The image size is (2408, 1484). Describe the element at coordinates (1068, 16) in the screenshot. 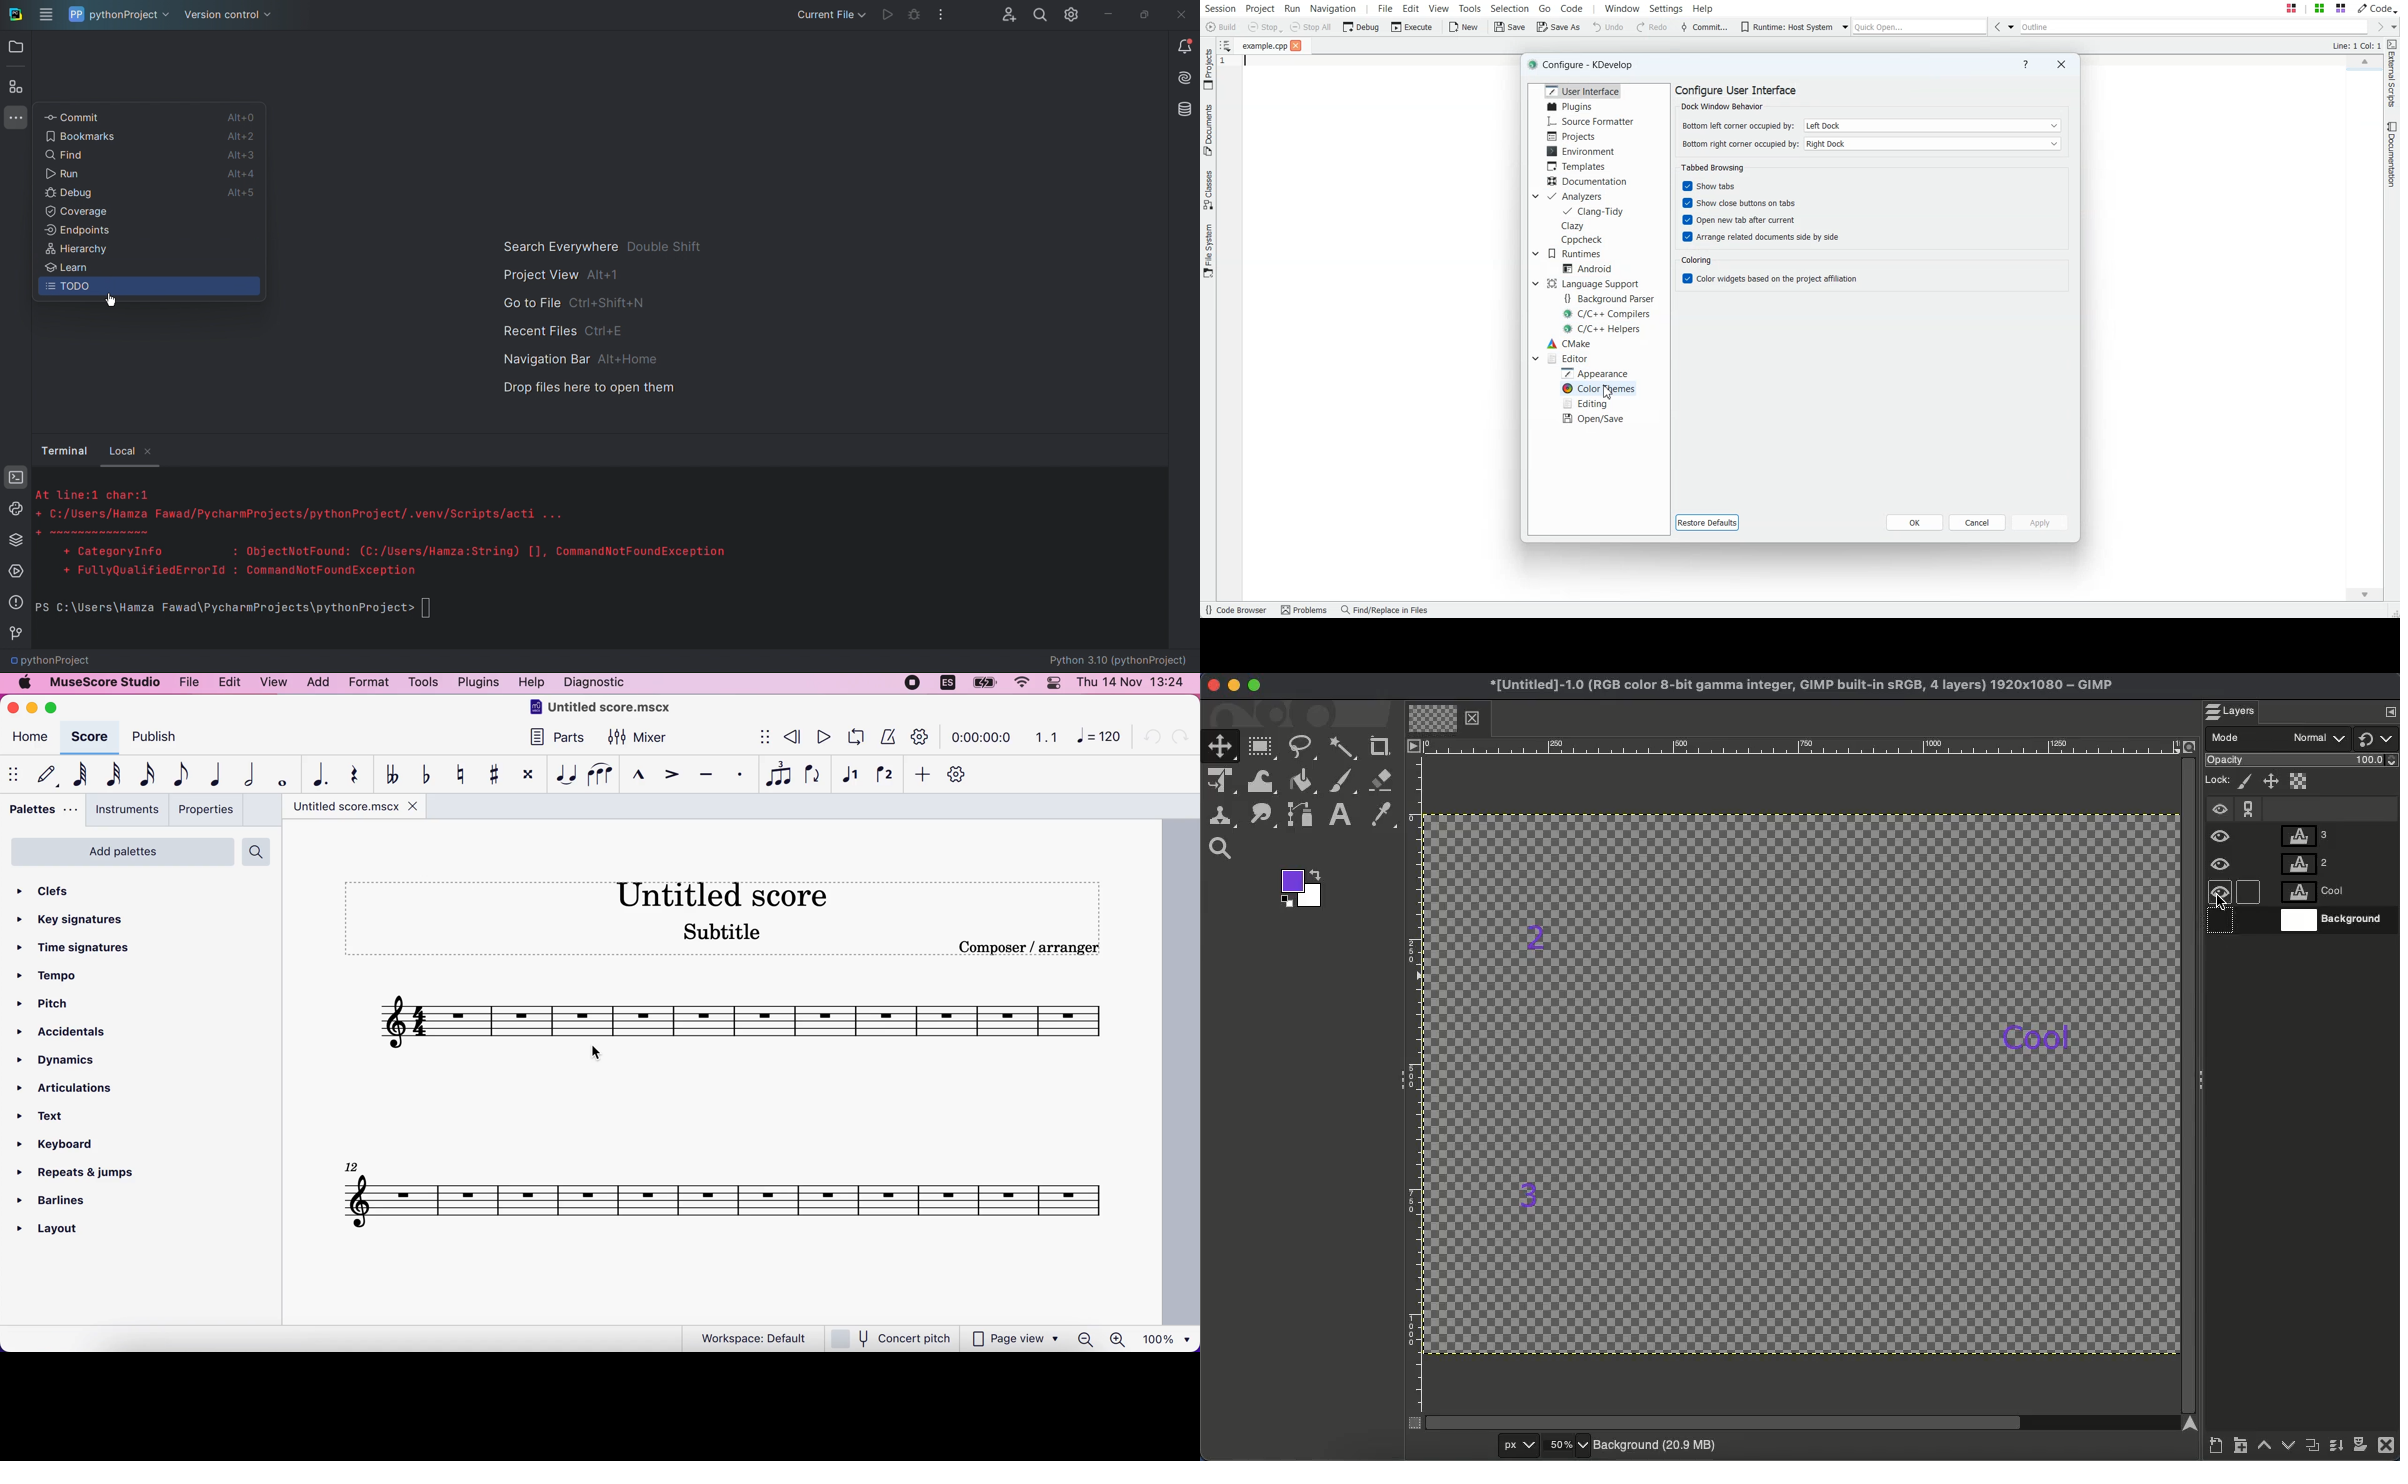

I see `Settings` at that location.